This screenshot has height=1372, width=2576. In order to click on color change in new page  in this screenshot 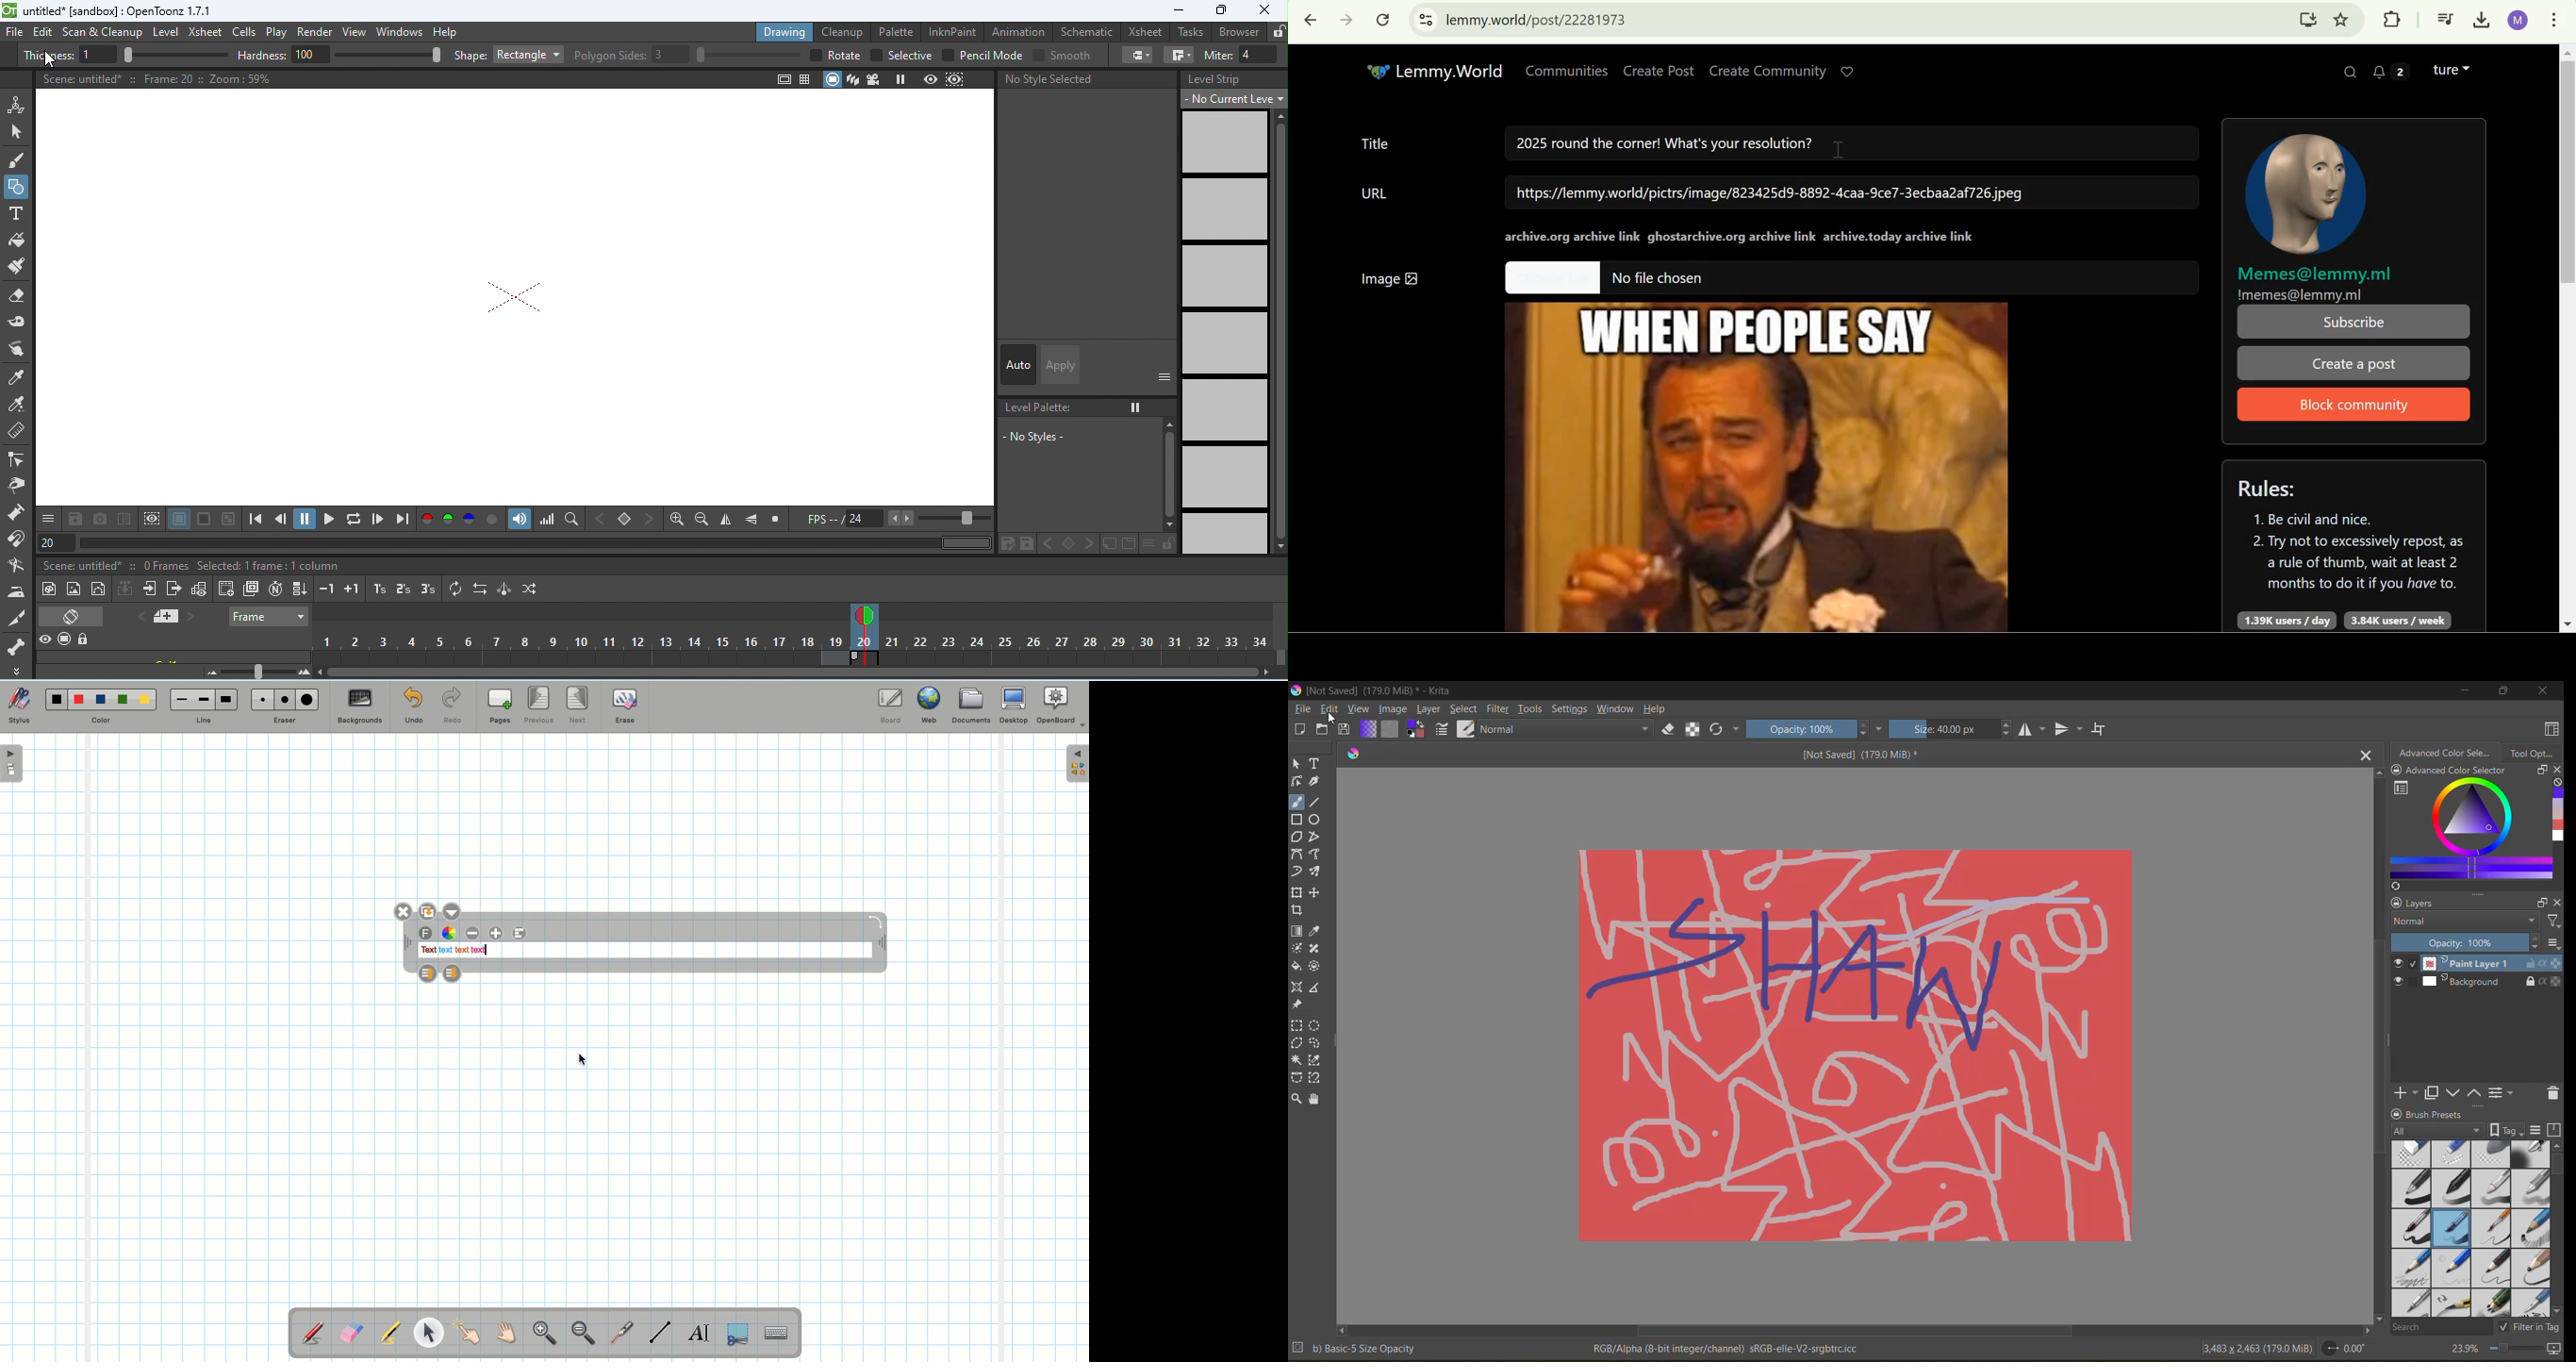, I will do `click(1128, 543)`.